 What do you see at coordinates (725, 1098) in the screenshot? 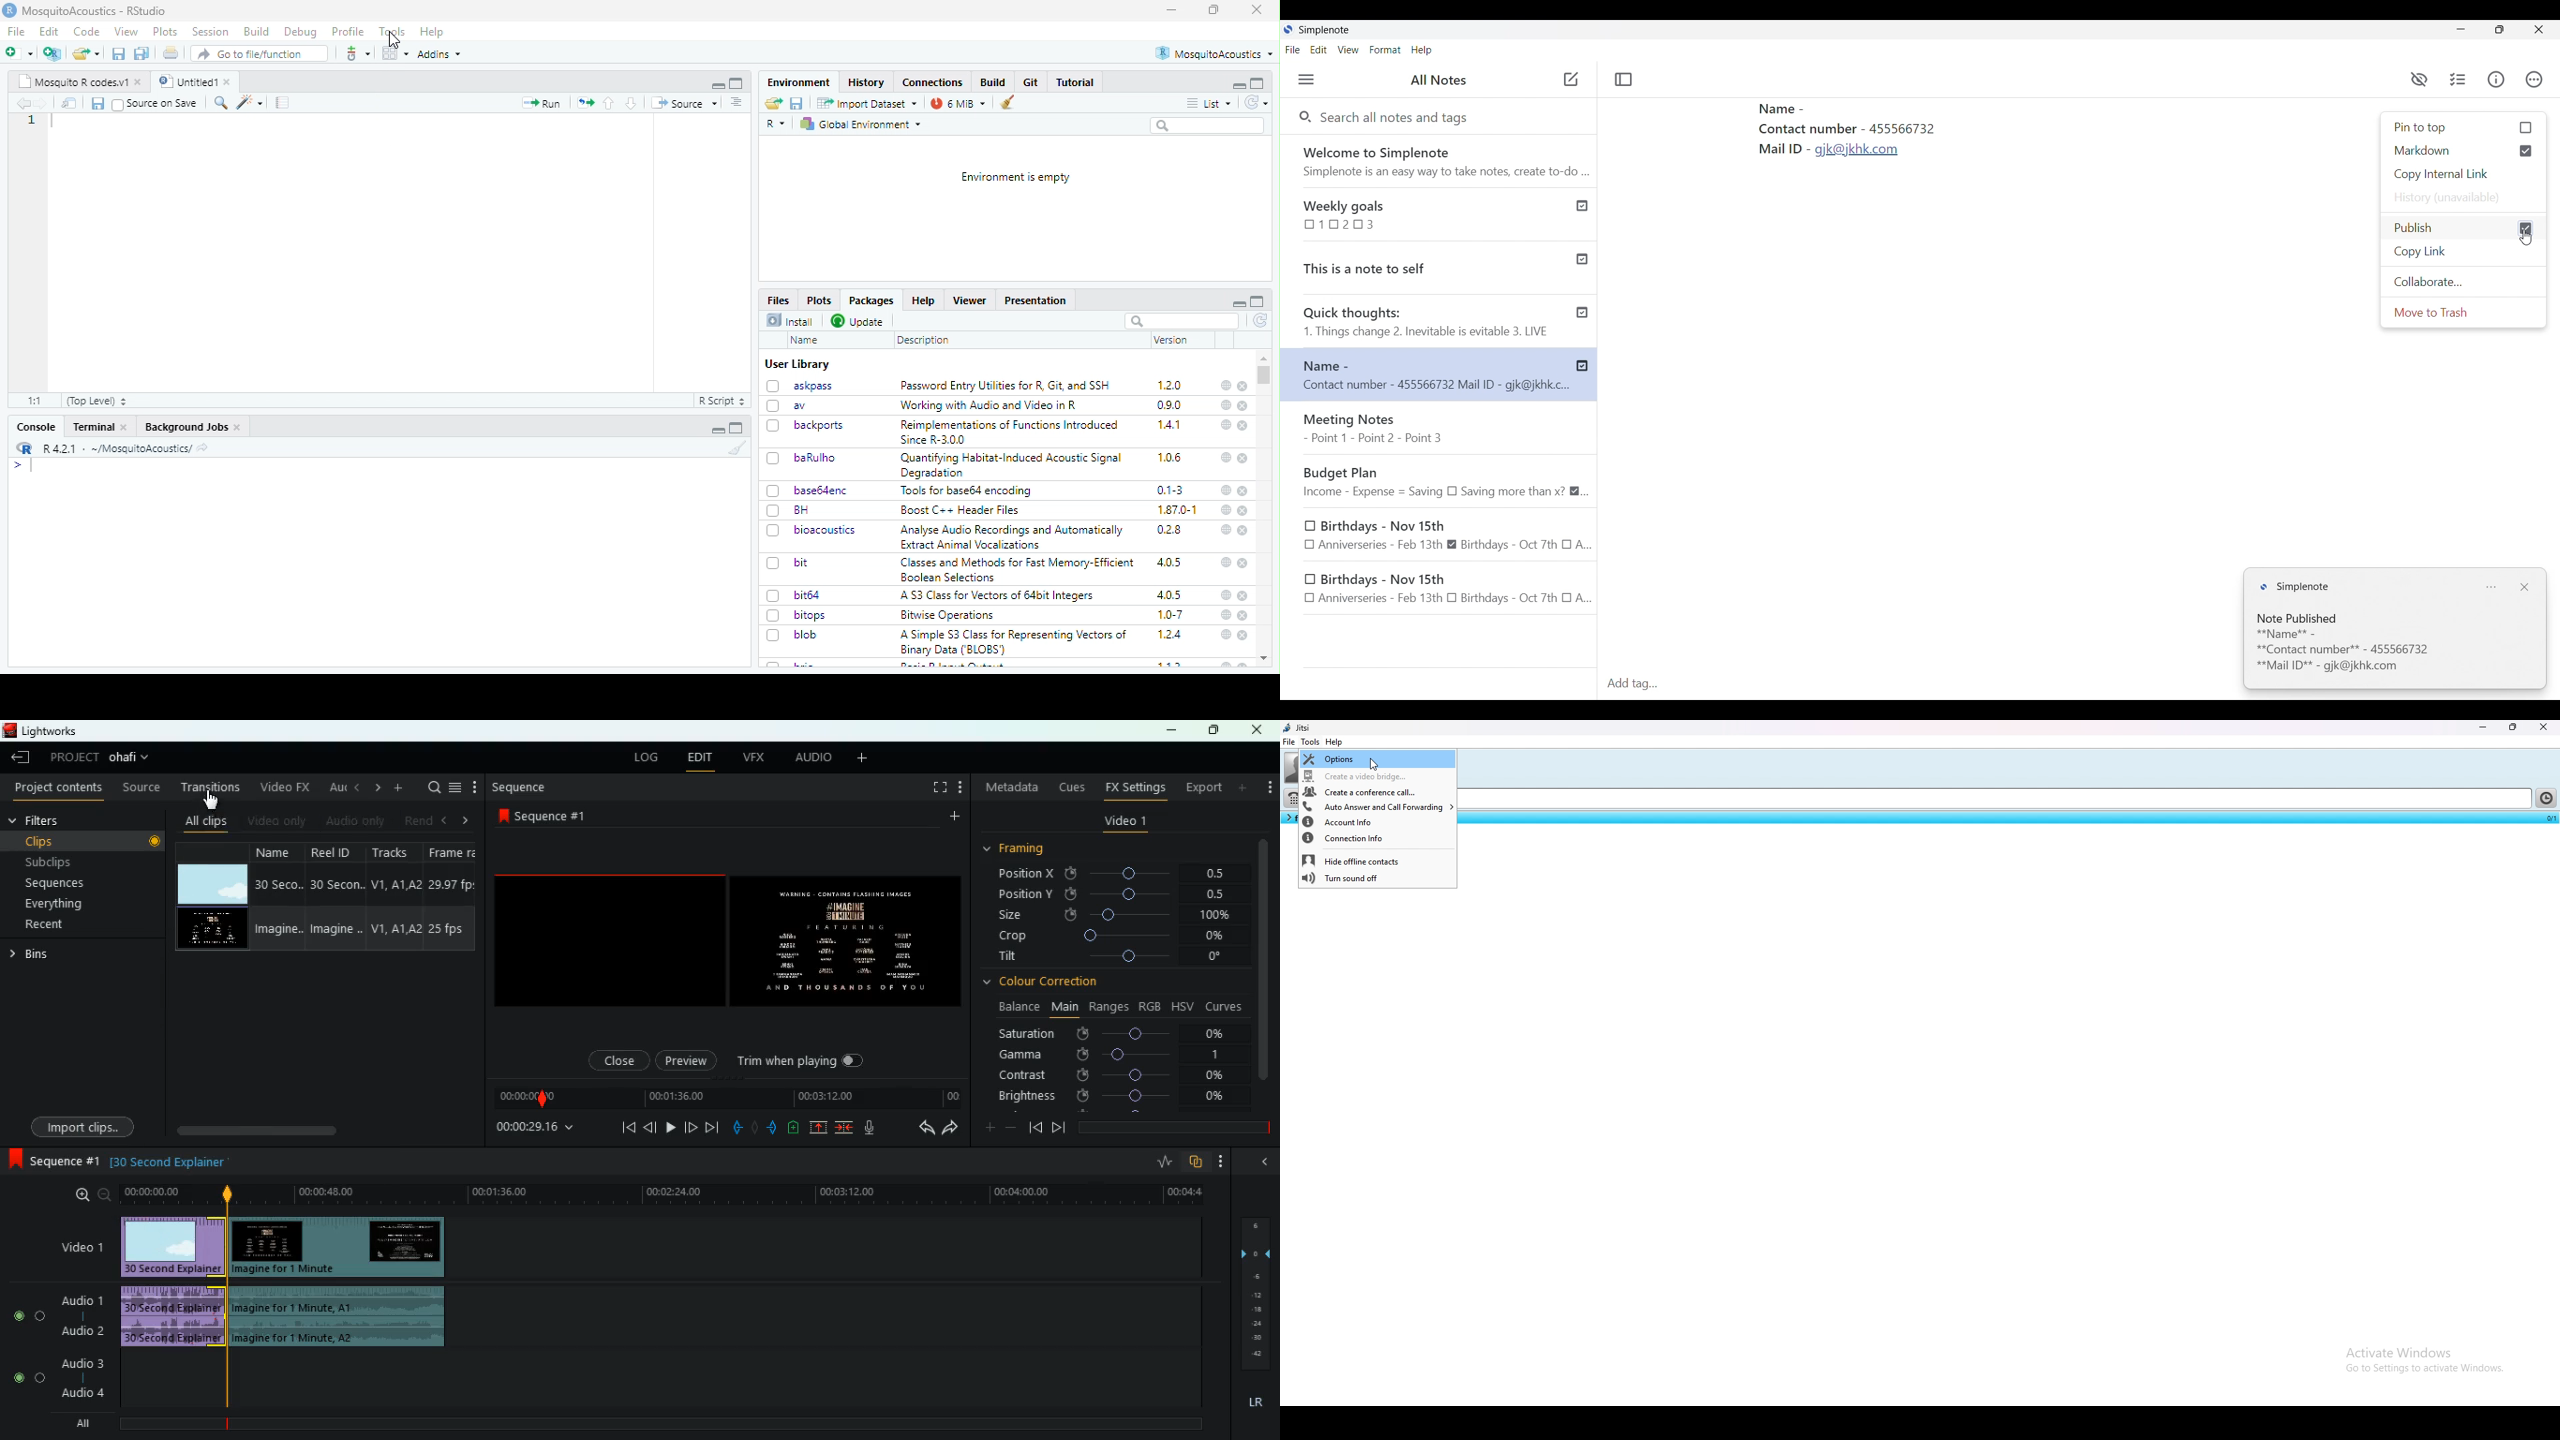
I see `time` at bounding box center [725, 1098].